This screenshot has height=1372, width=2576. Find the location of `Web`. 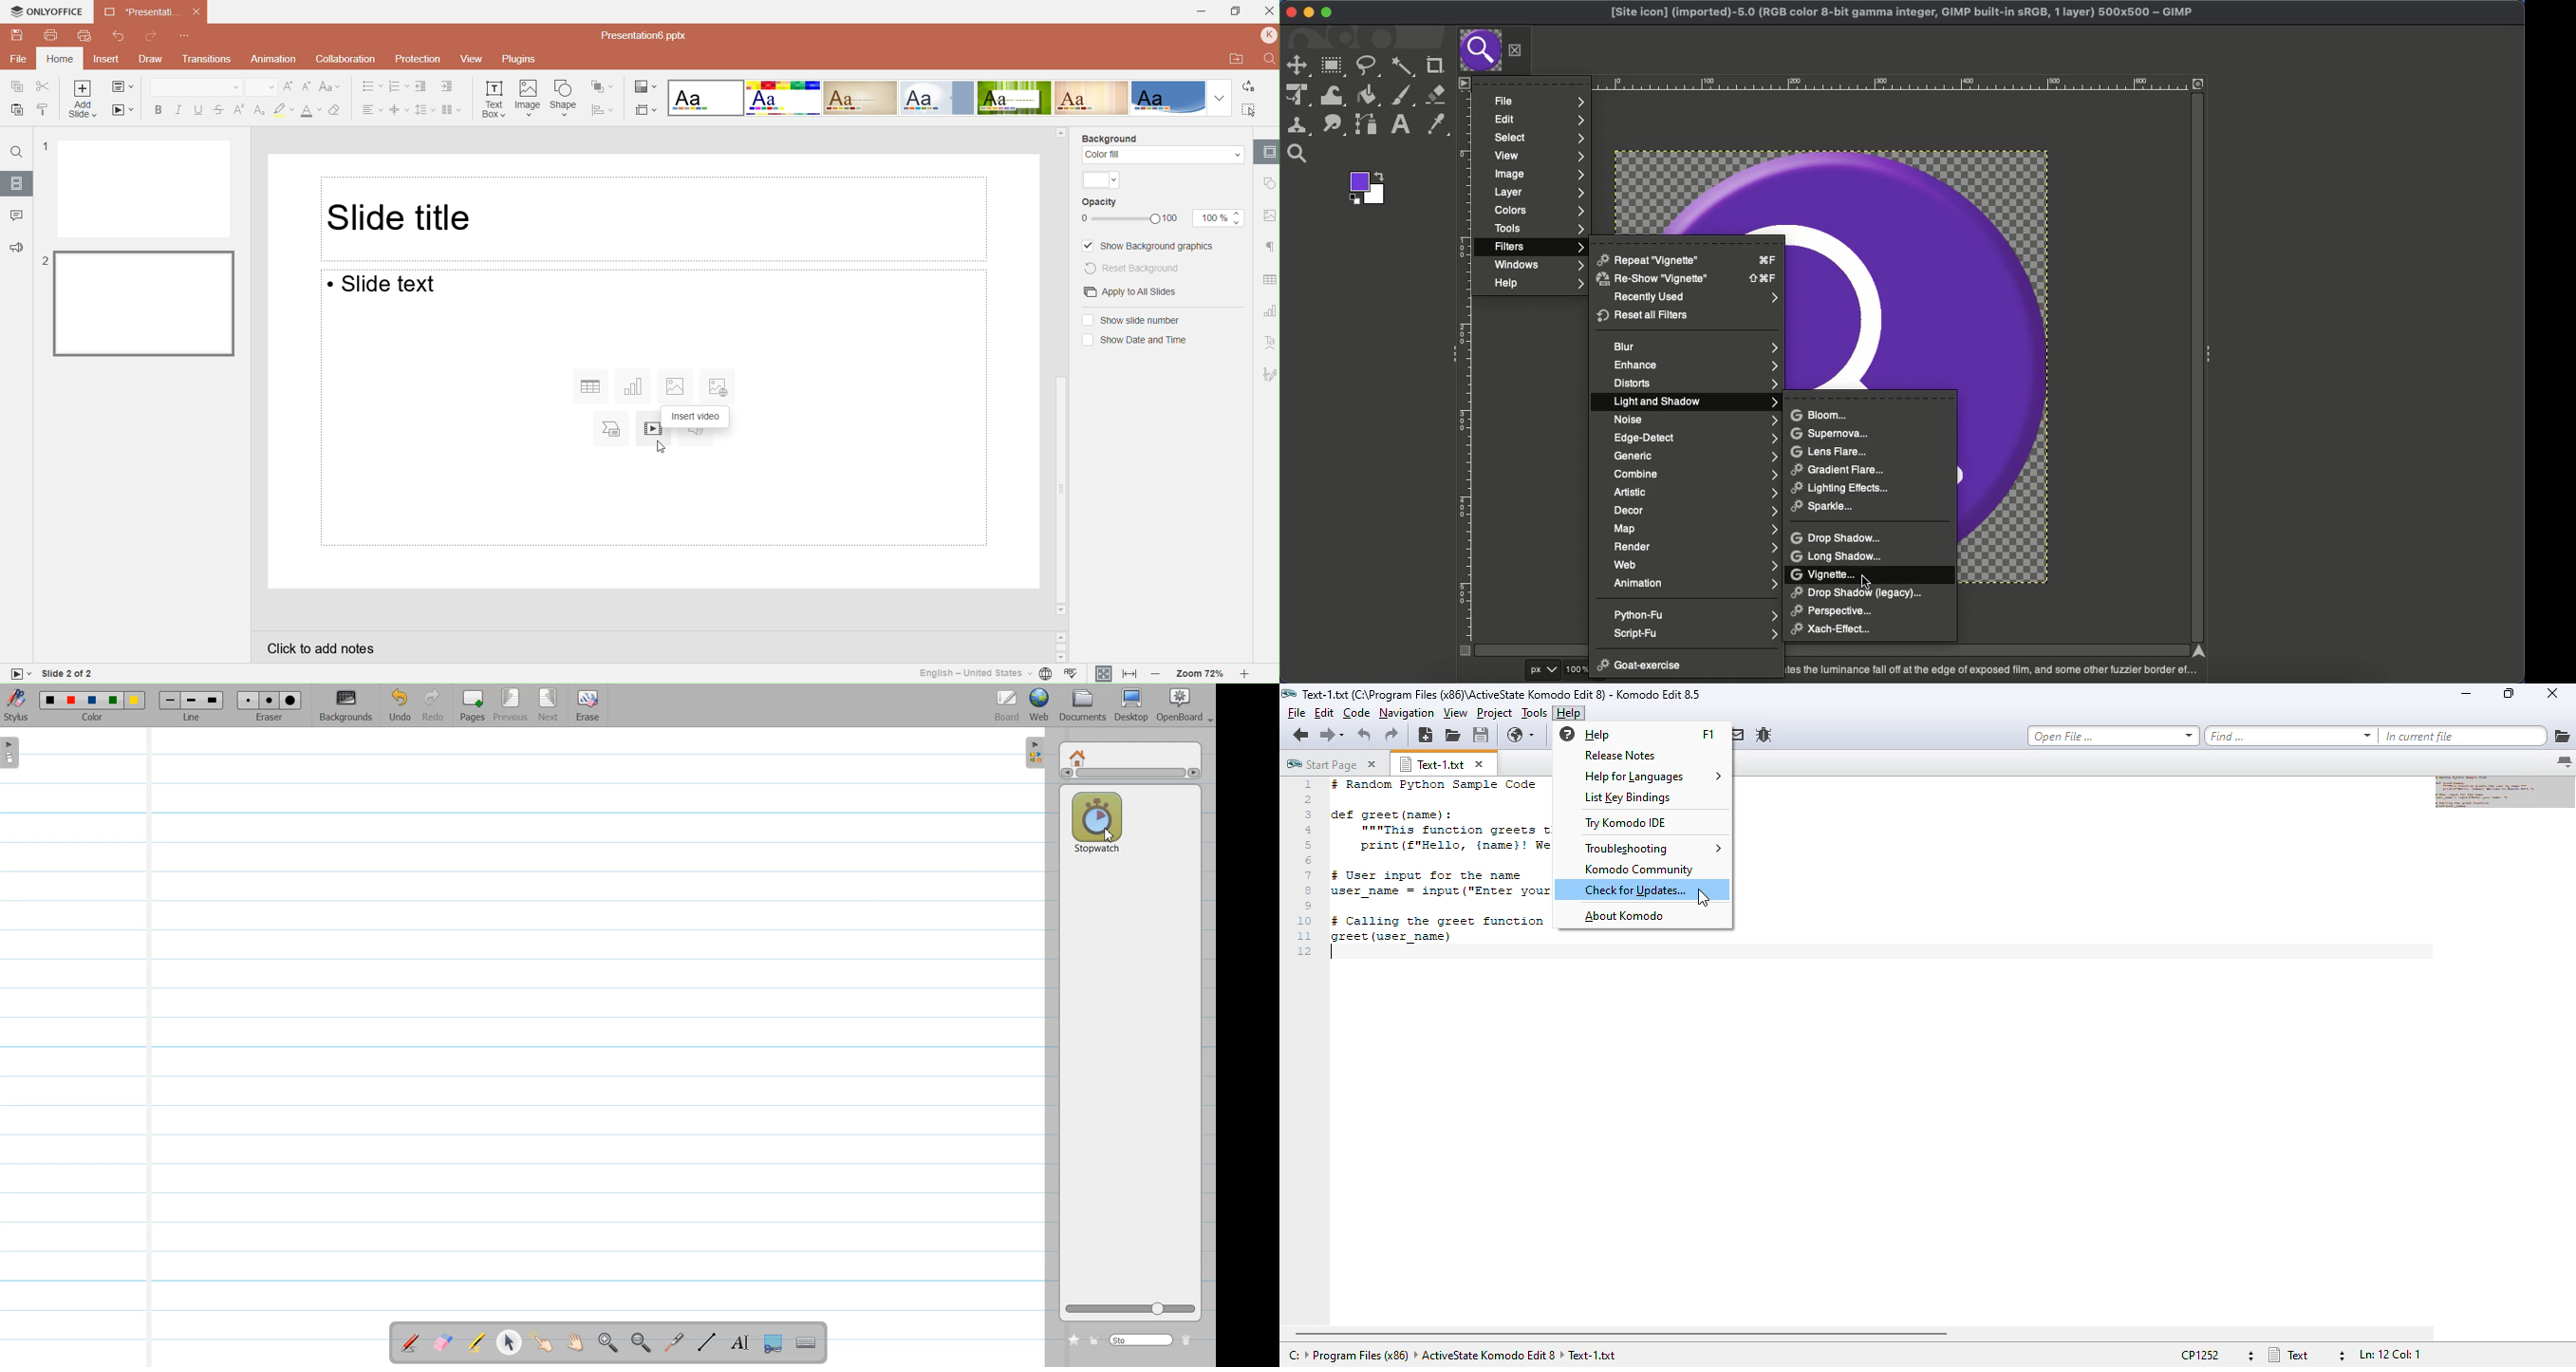

Web is located at coordinates (1698, 565).